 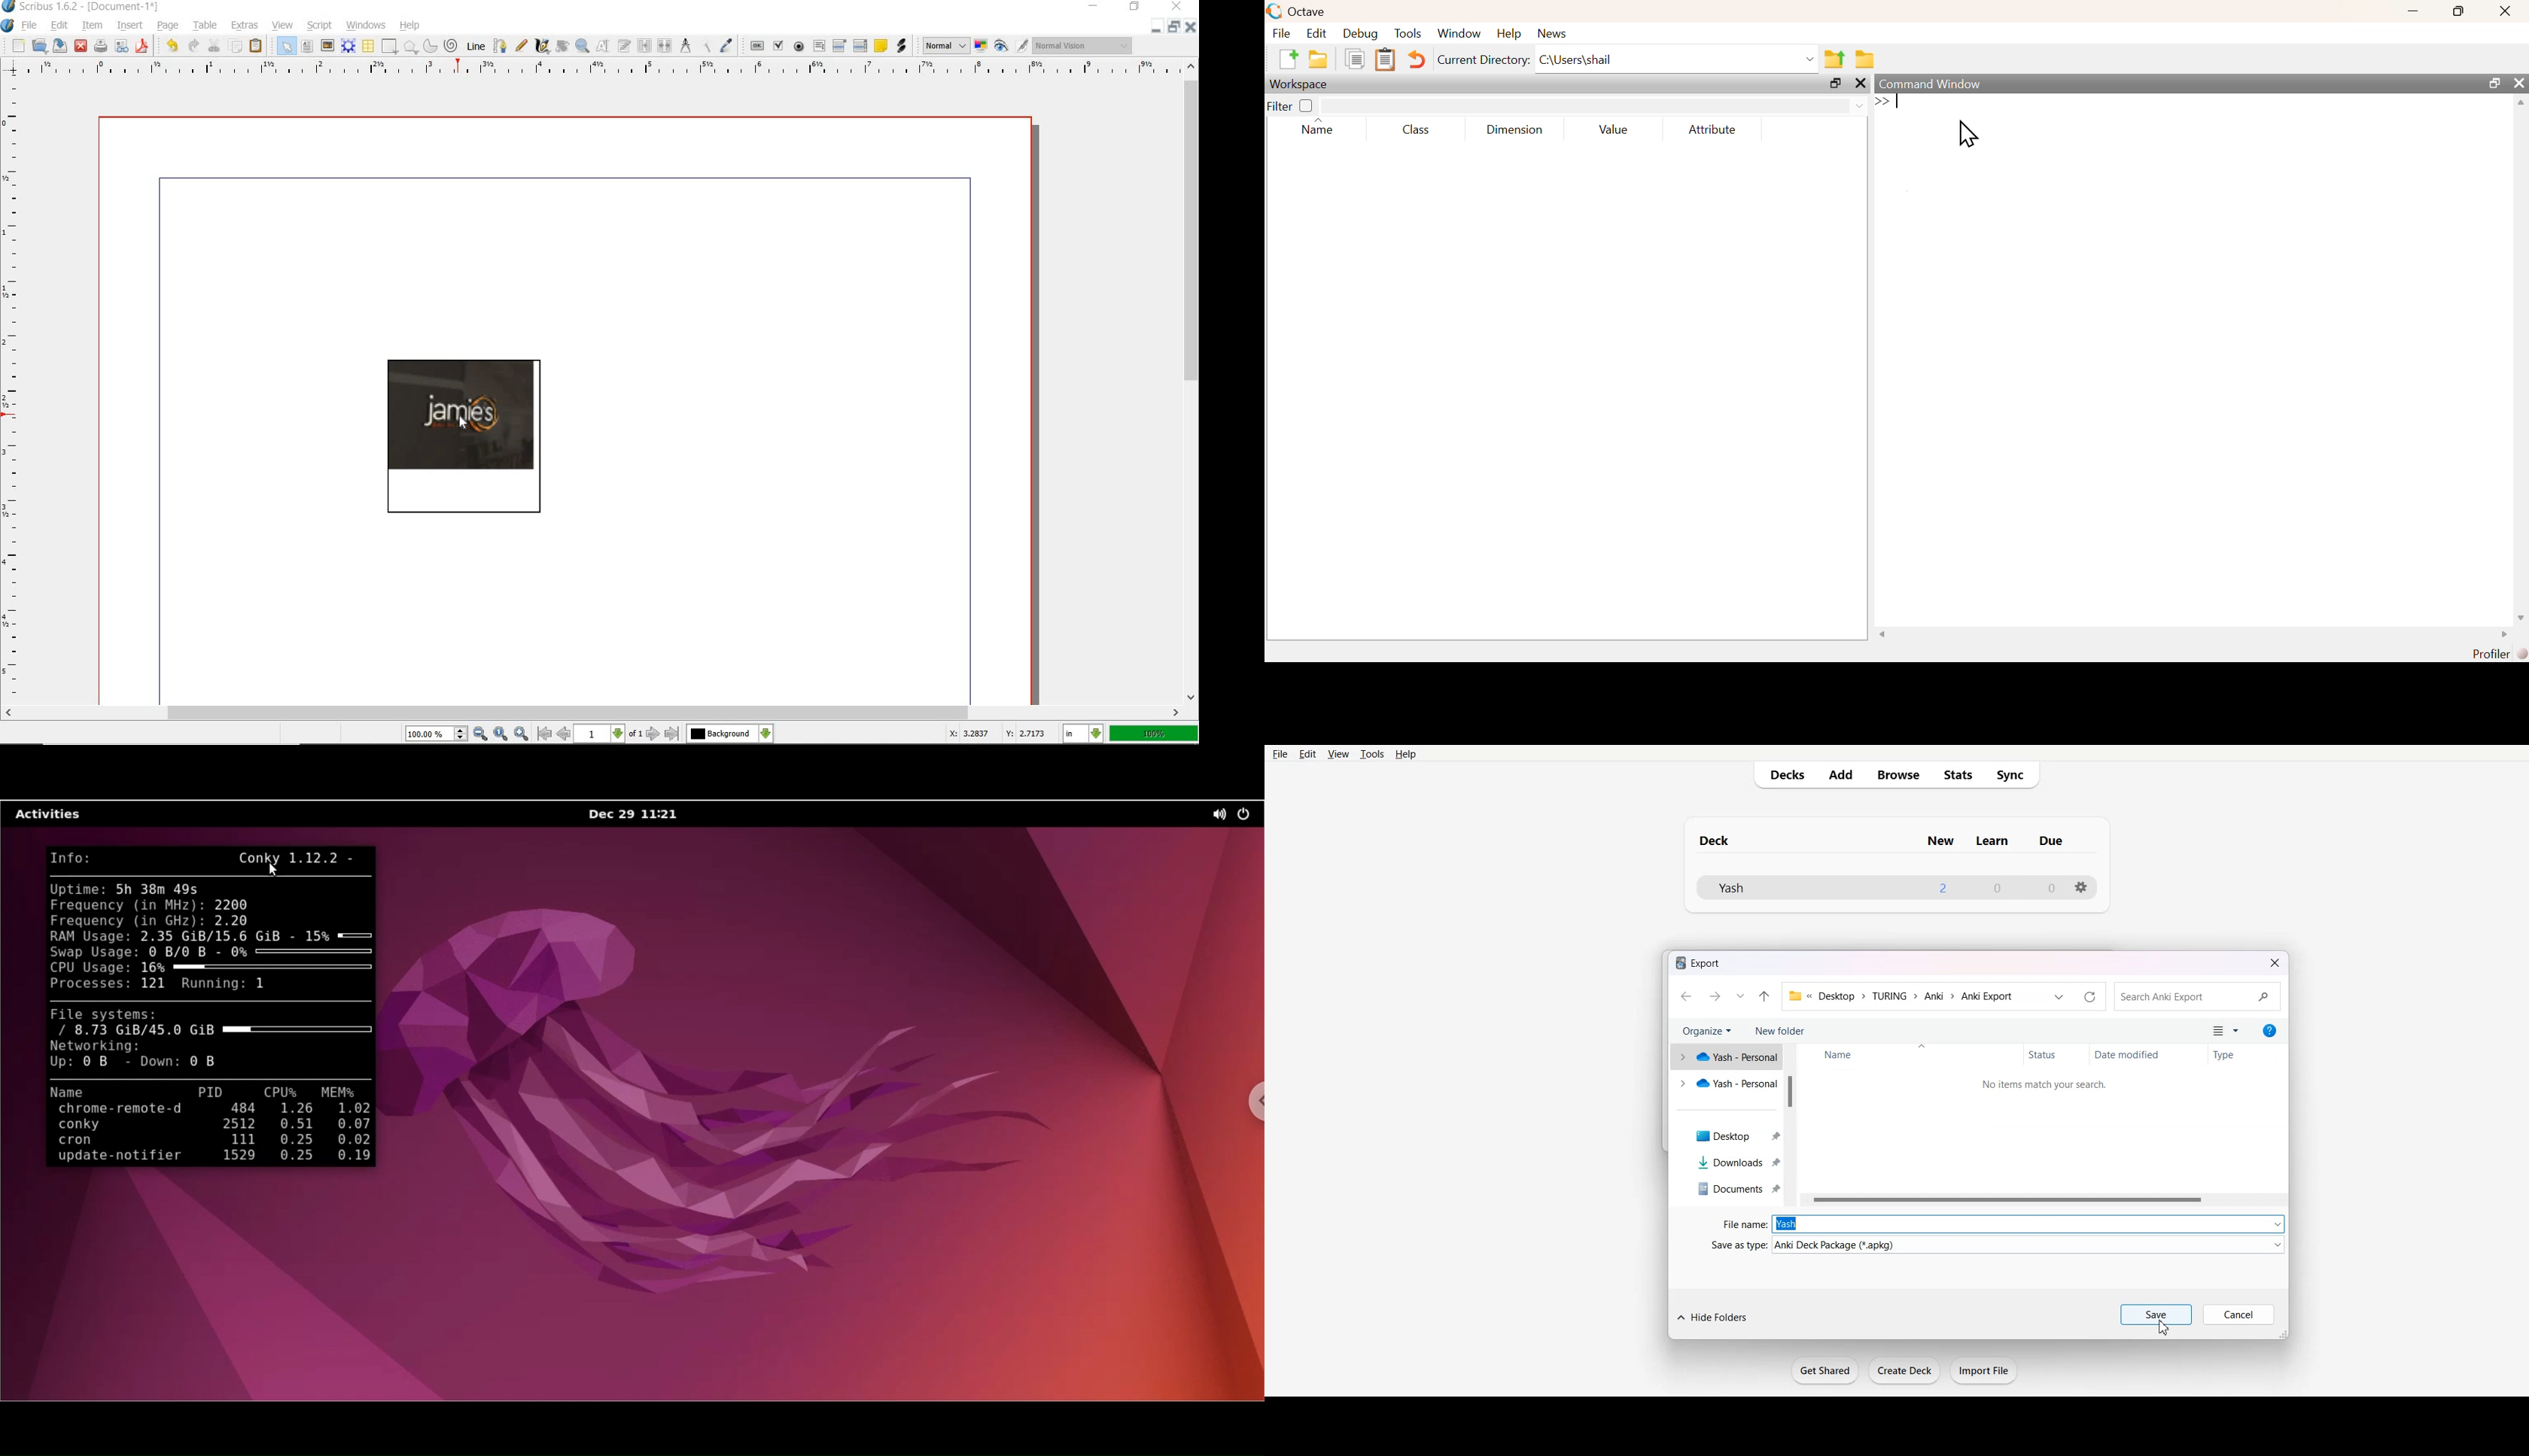 I want to click on One Drive, so click(x=1725, y=1083).